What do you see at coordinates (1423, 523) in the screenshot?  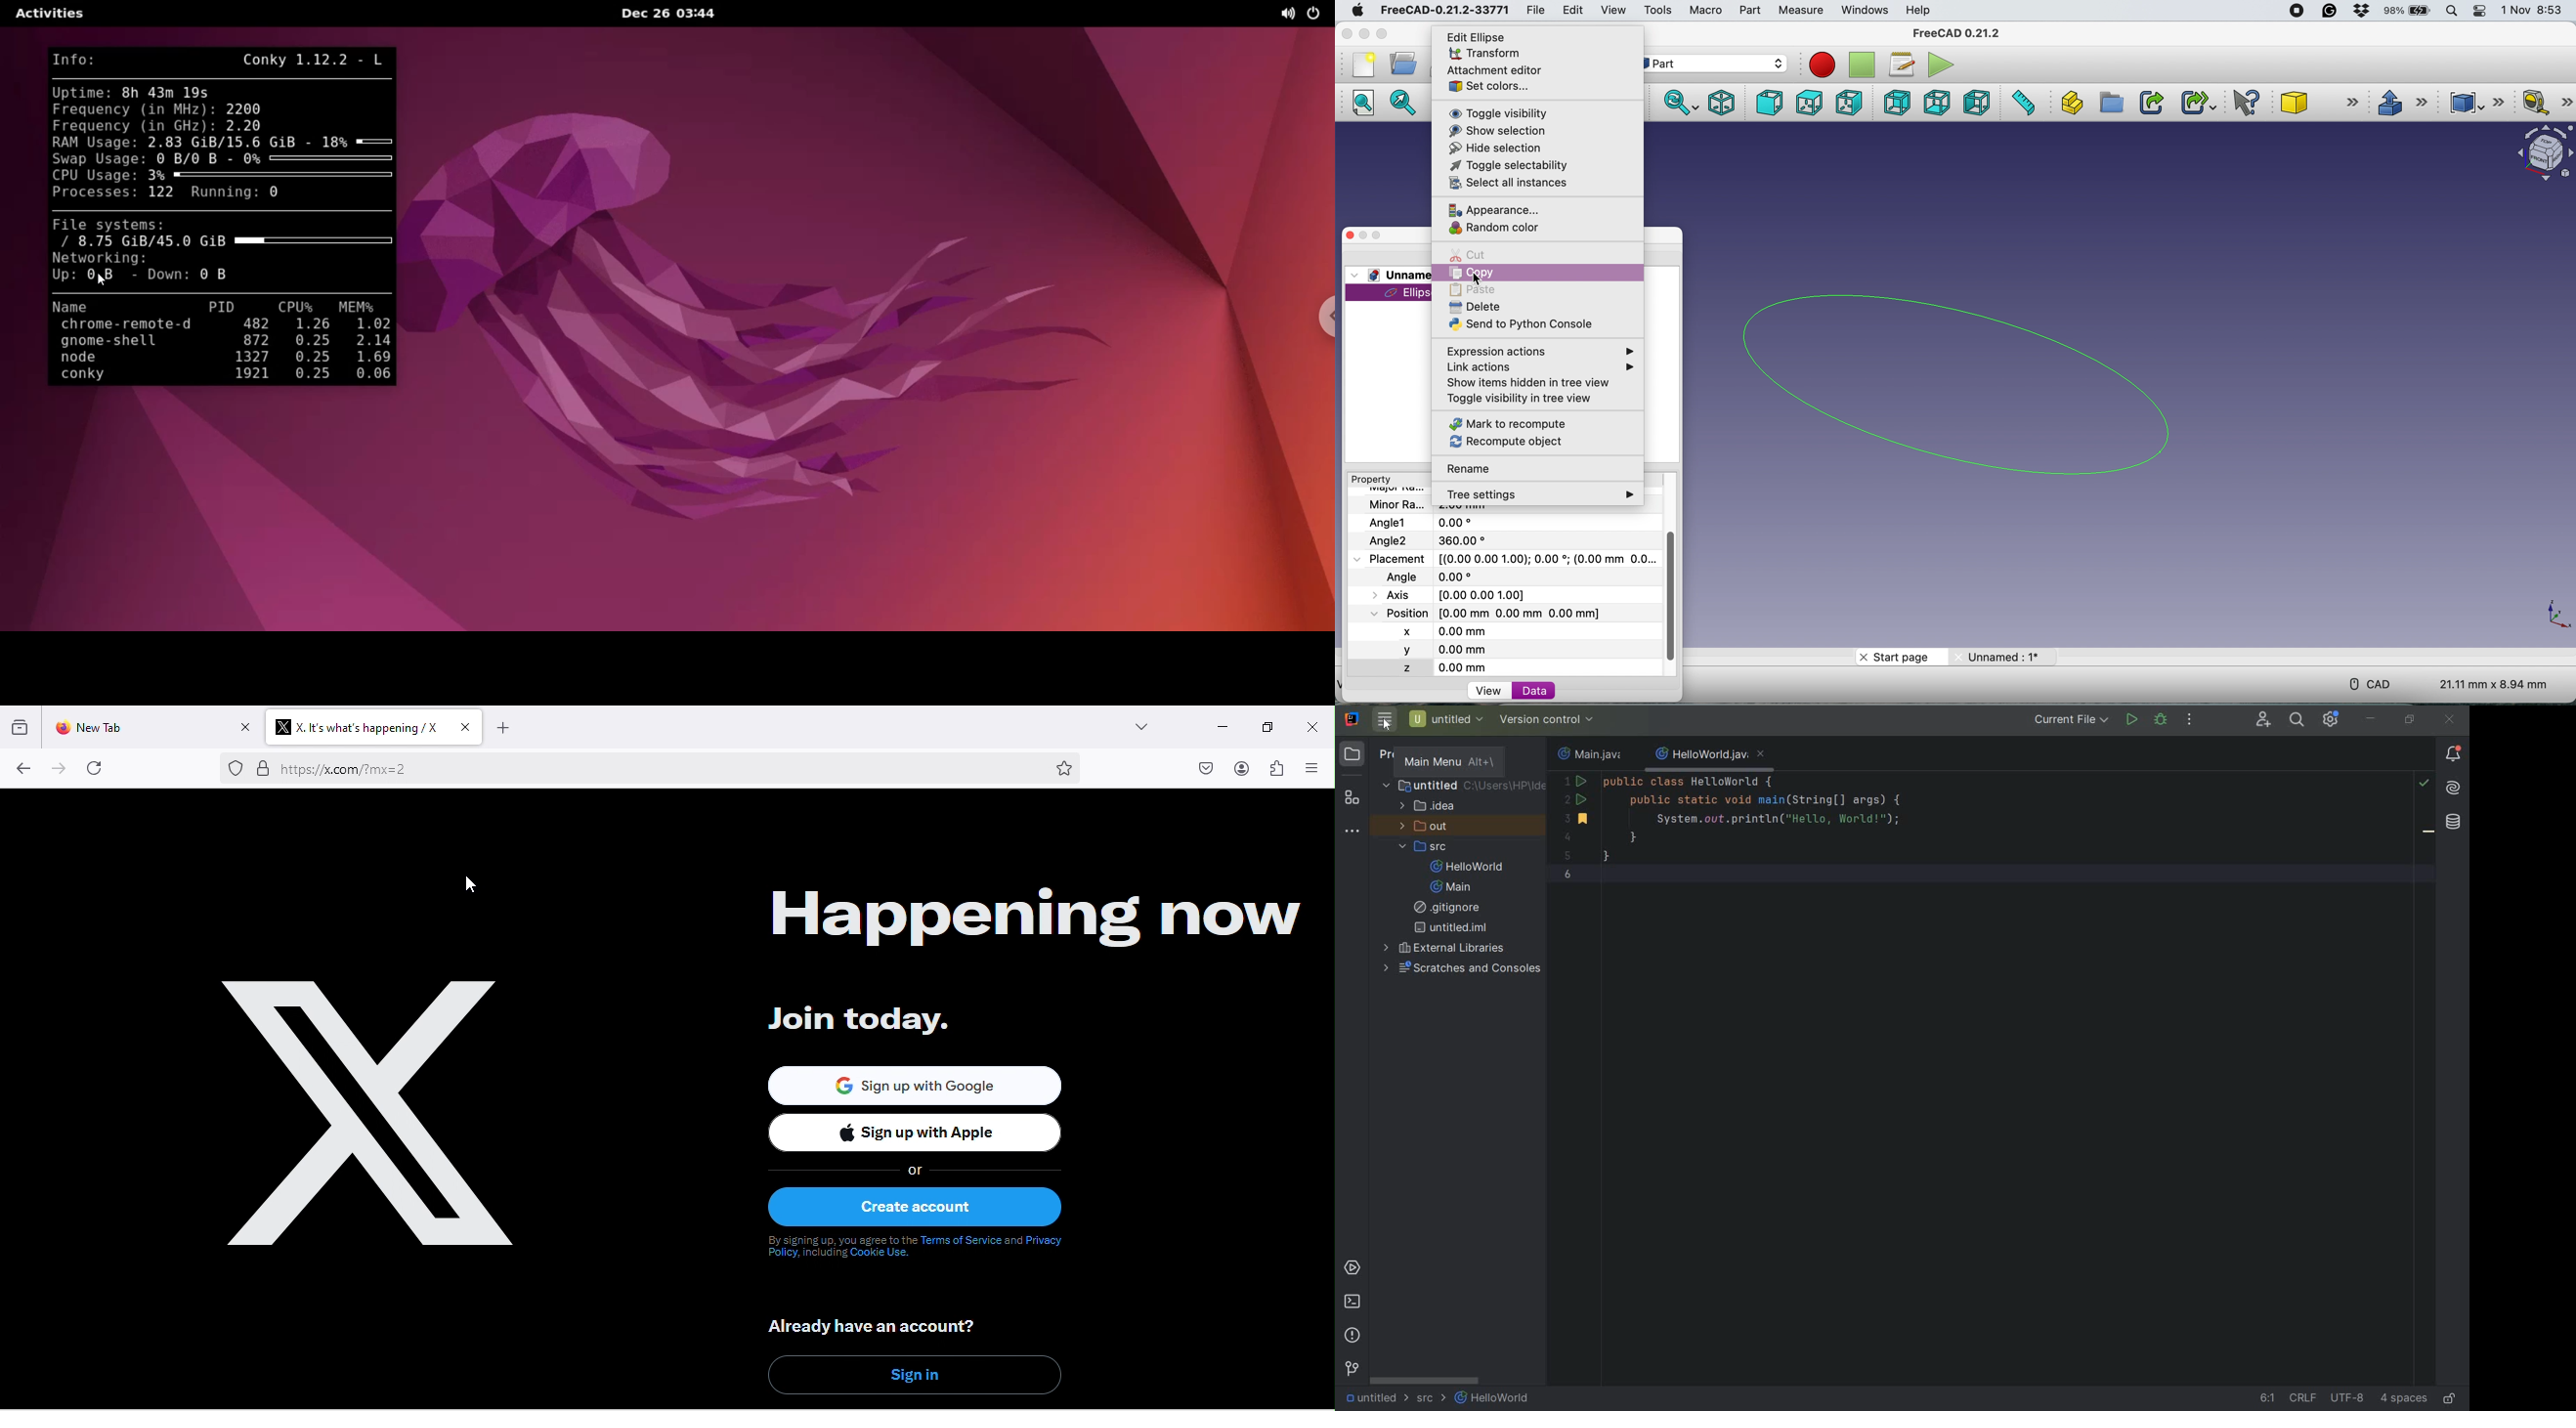 I see `Angle1` at bounding box center [1423, 523].